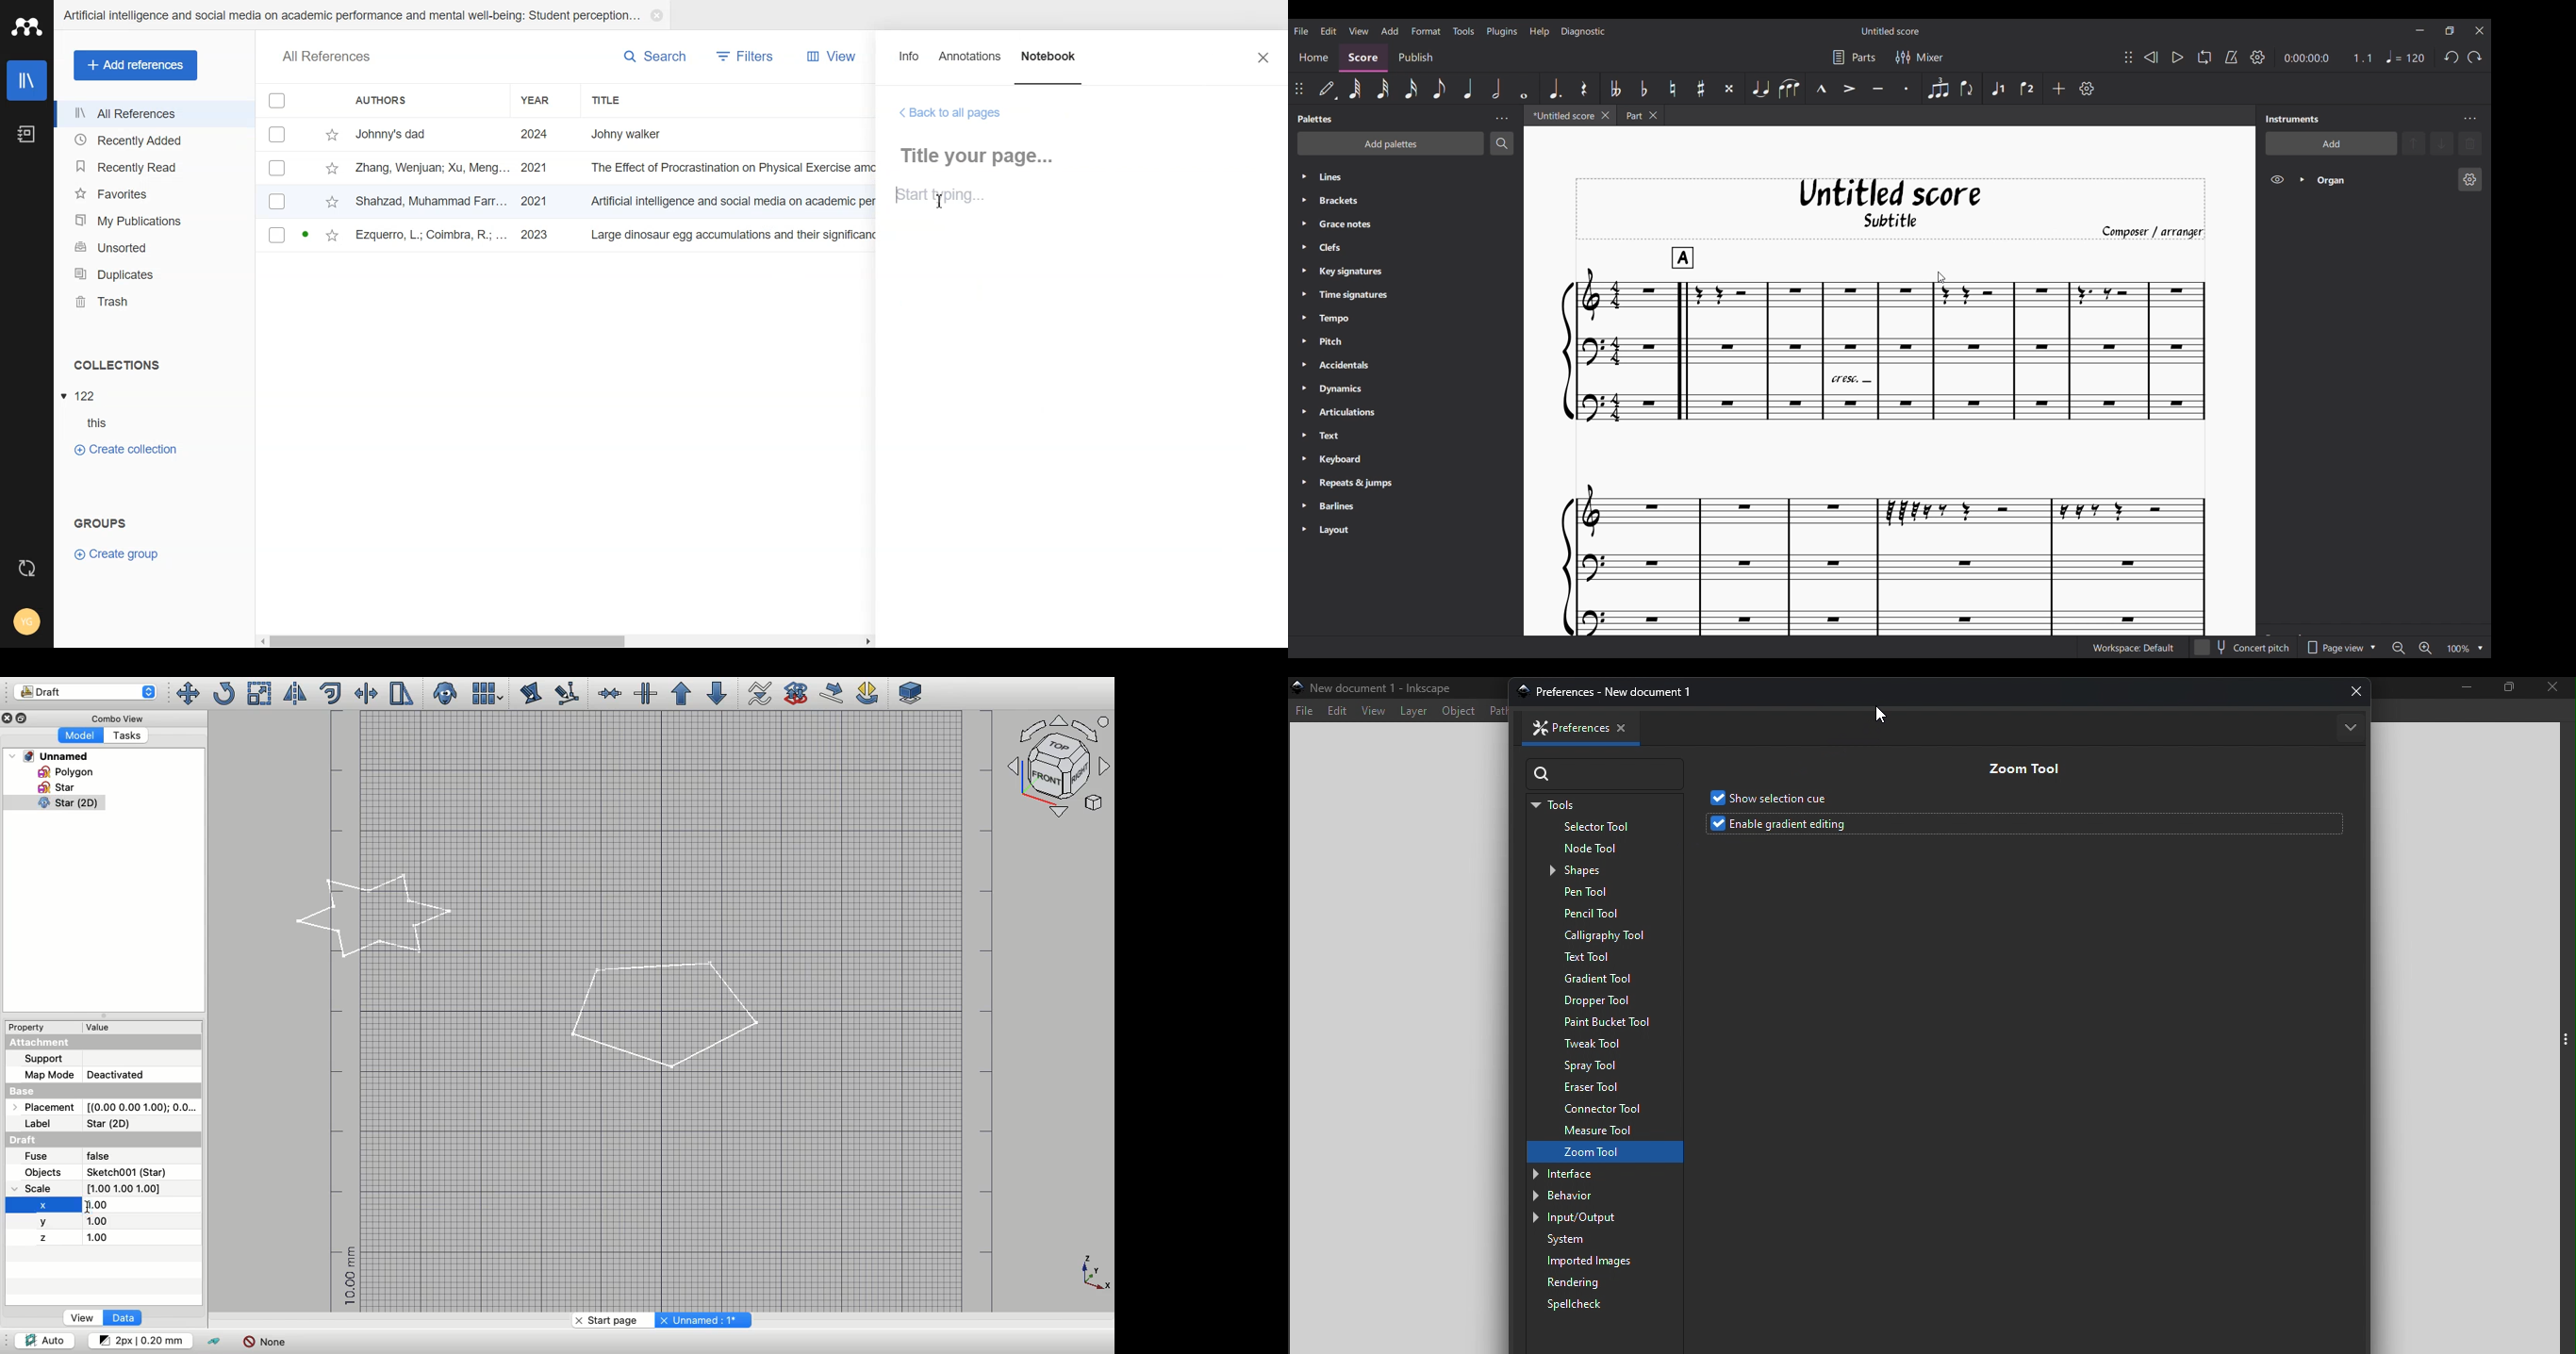 Image resolution: width=2576 pixels, height=1372 pixels. What do you see at coordinates (278, 201) in the screenshot?
I see `Checkbox` at bounding box center [278, 201].